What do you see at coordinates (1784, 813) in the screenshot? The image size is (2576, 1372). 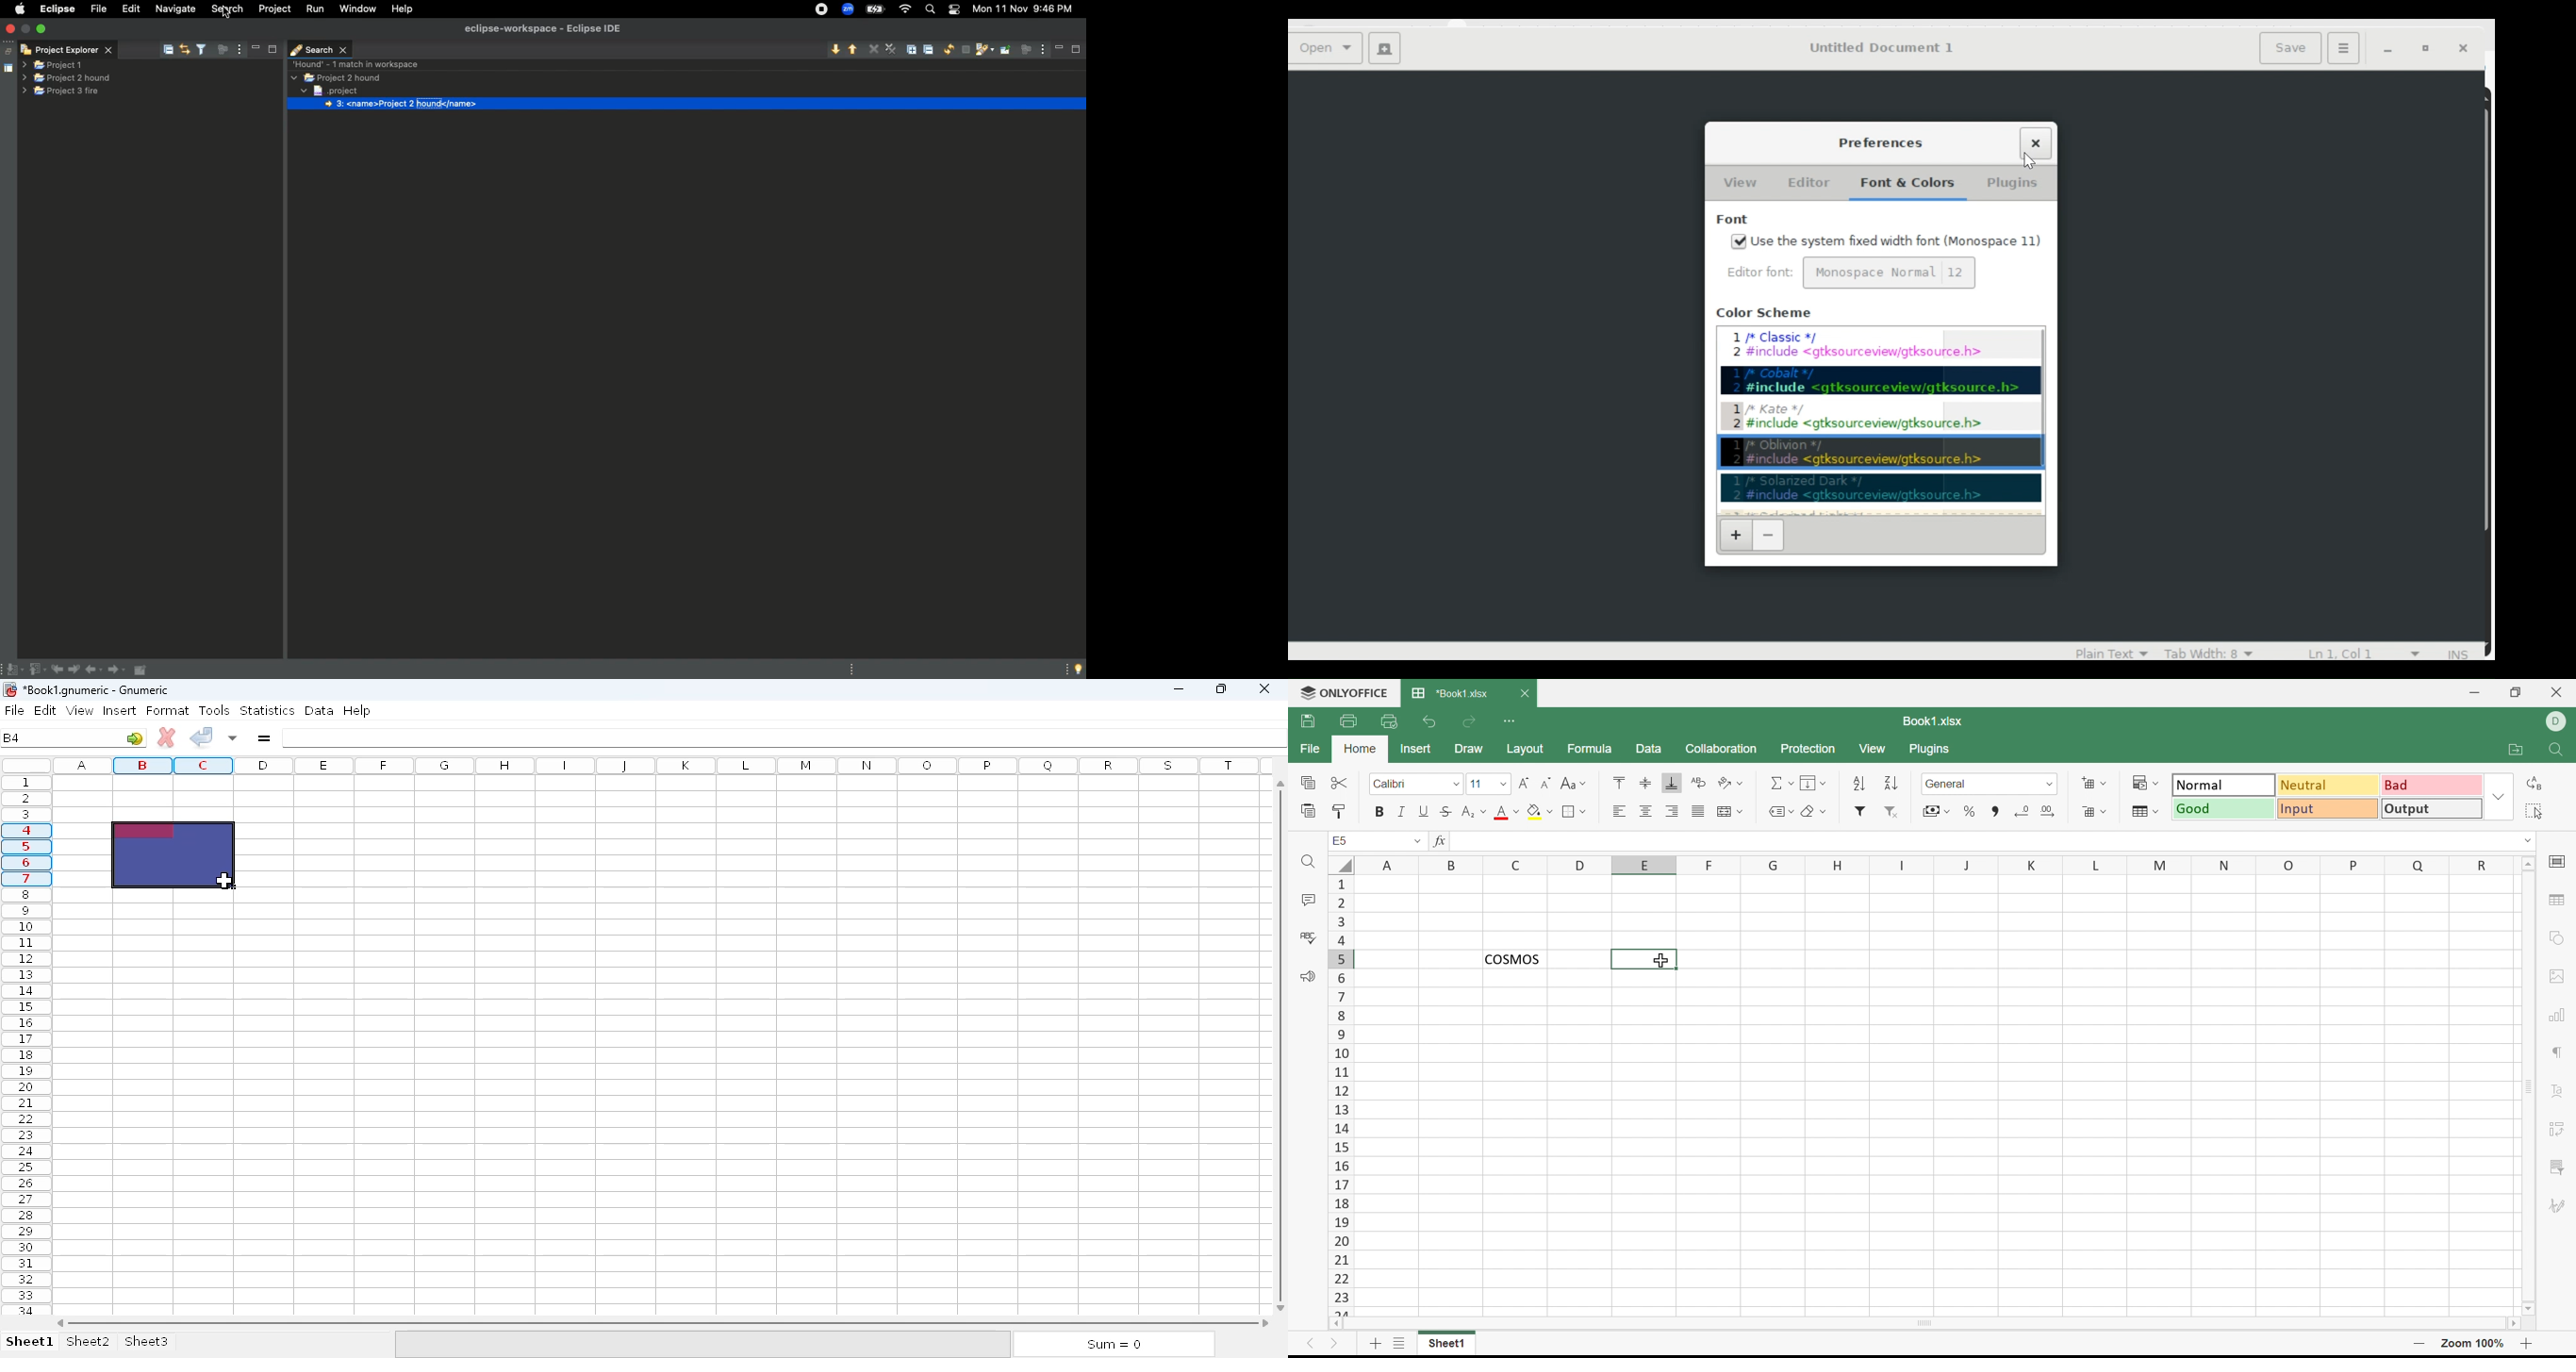 I see `Named ranges` at bounding box center [1784, 813].